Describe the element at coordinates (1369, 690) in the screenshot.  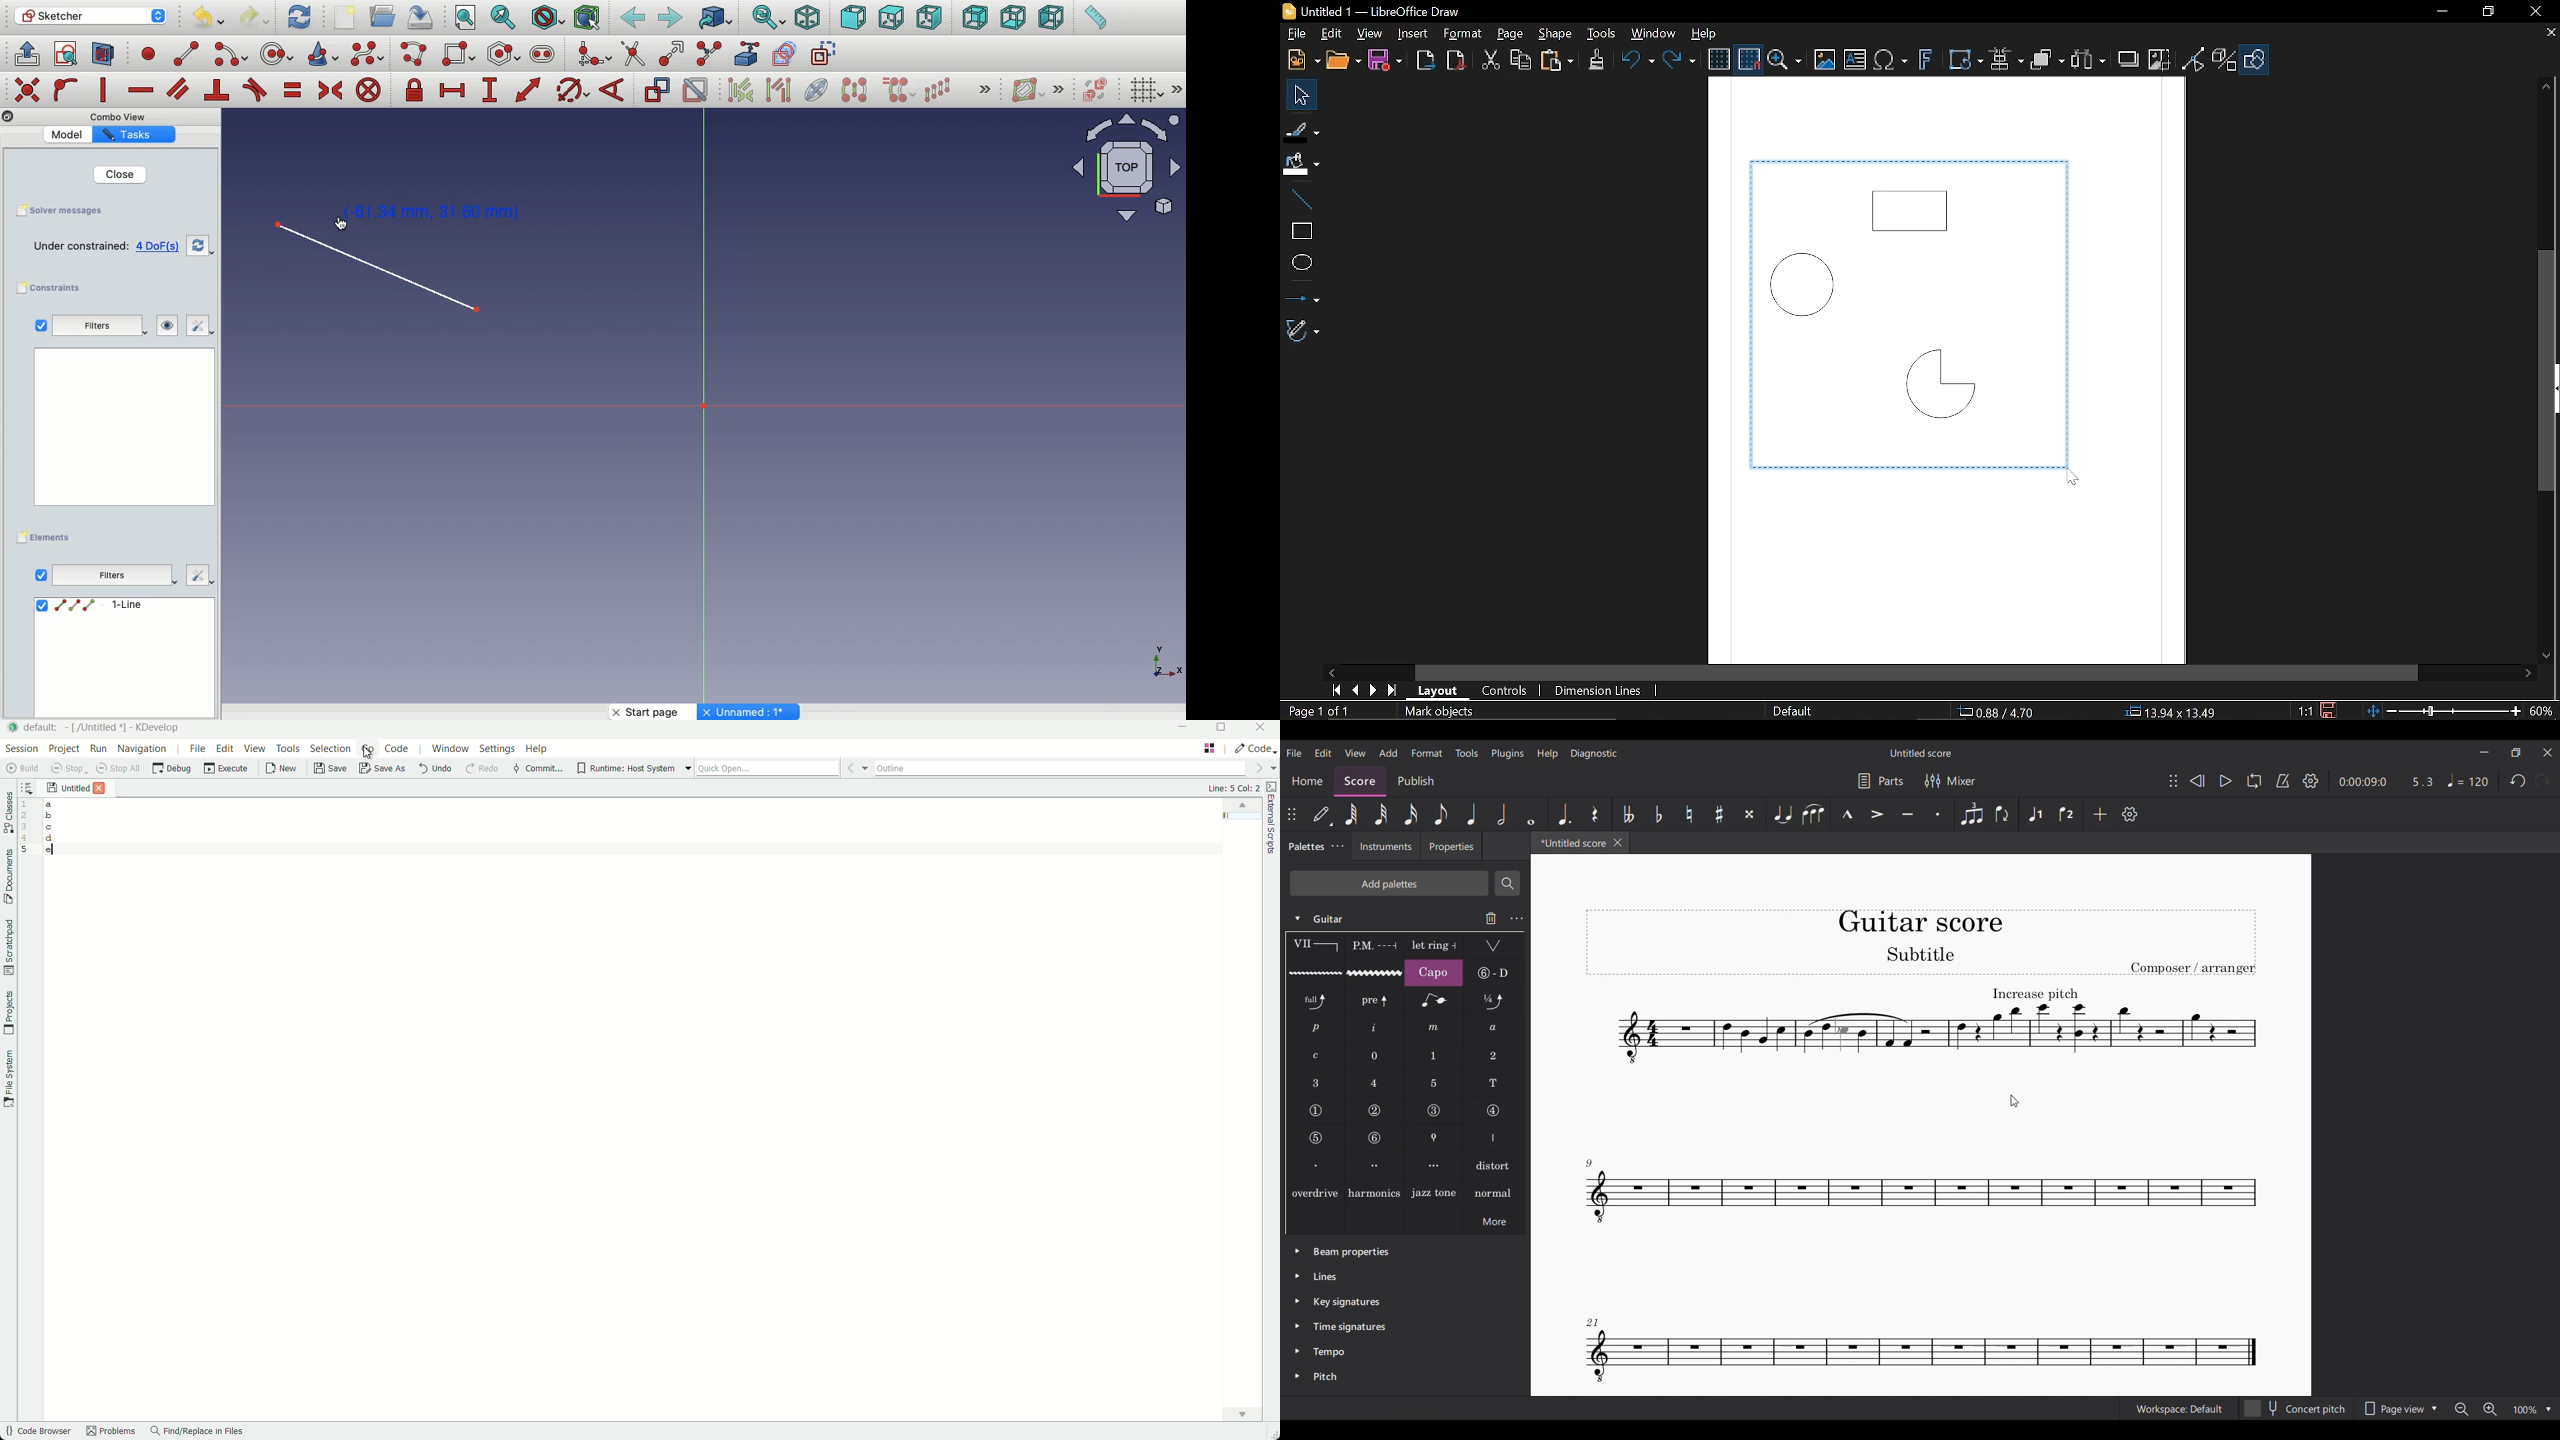
I see `next page` at that location.